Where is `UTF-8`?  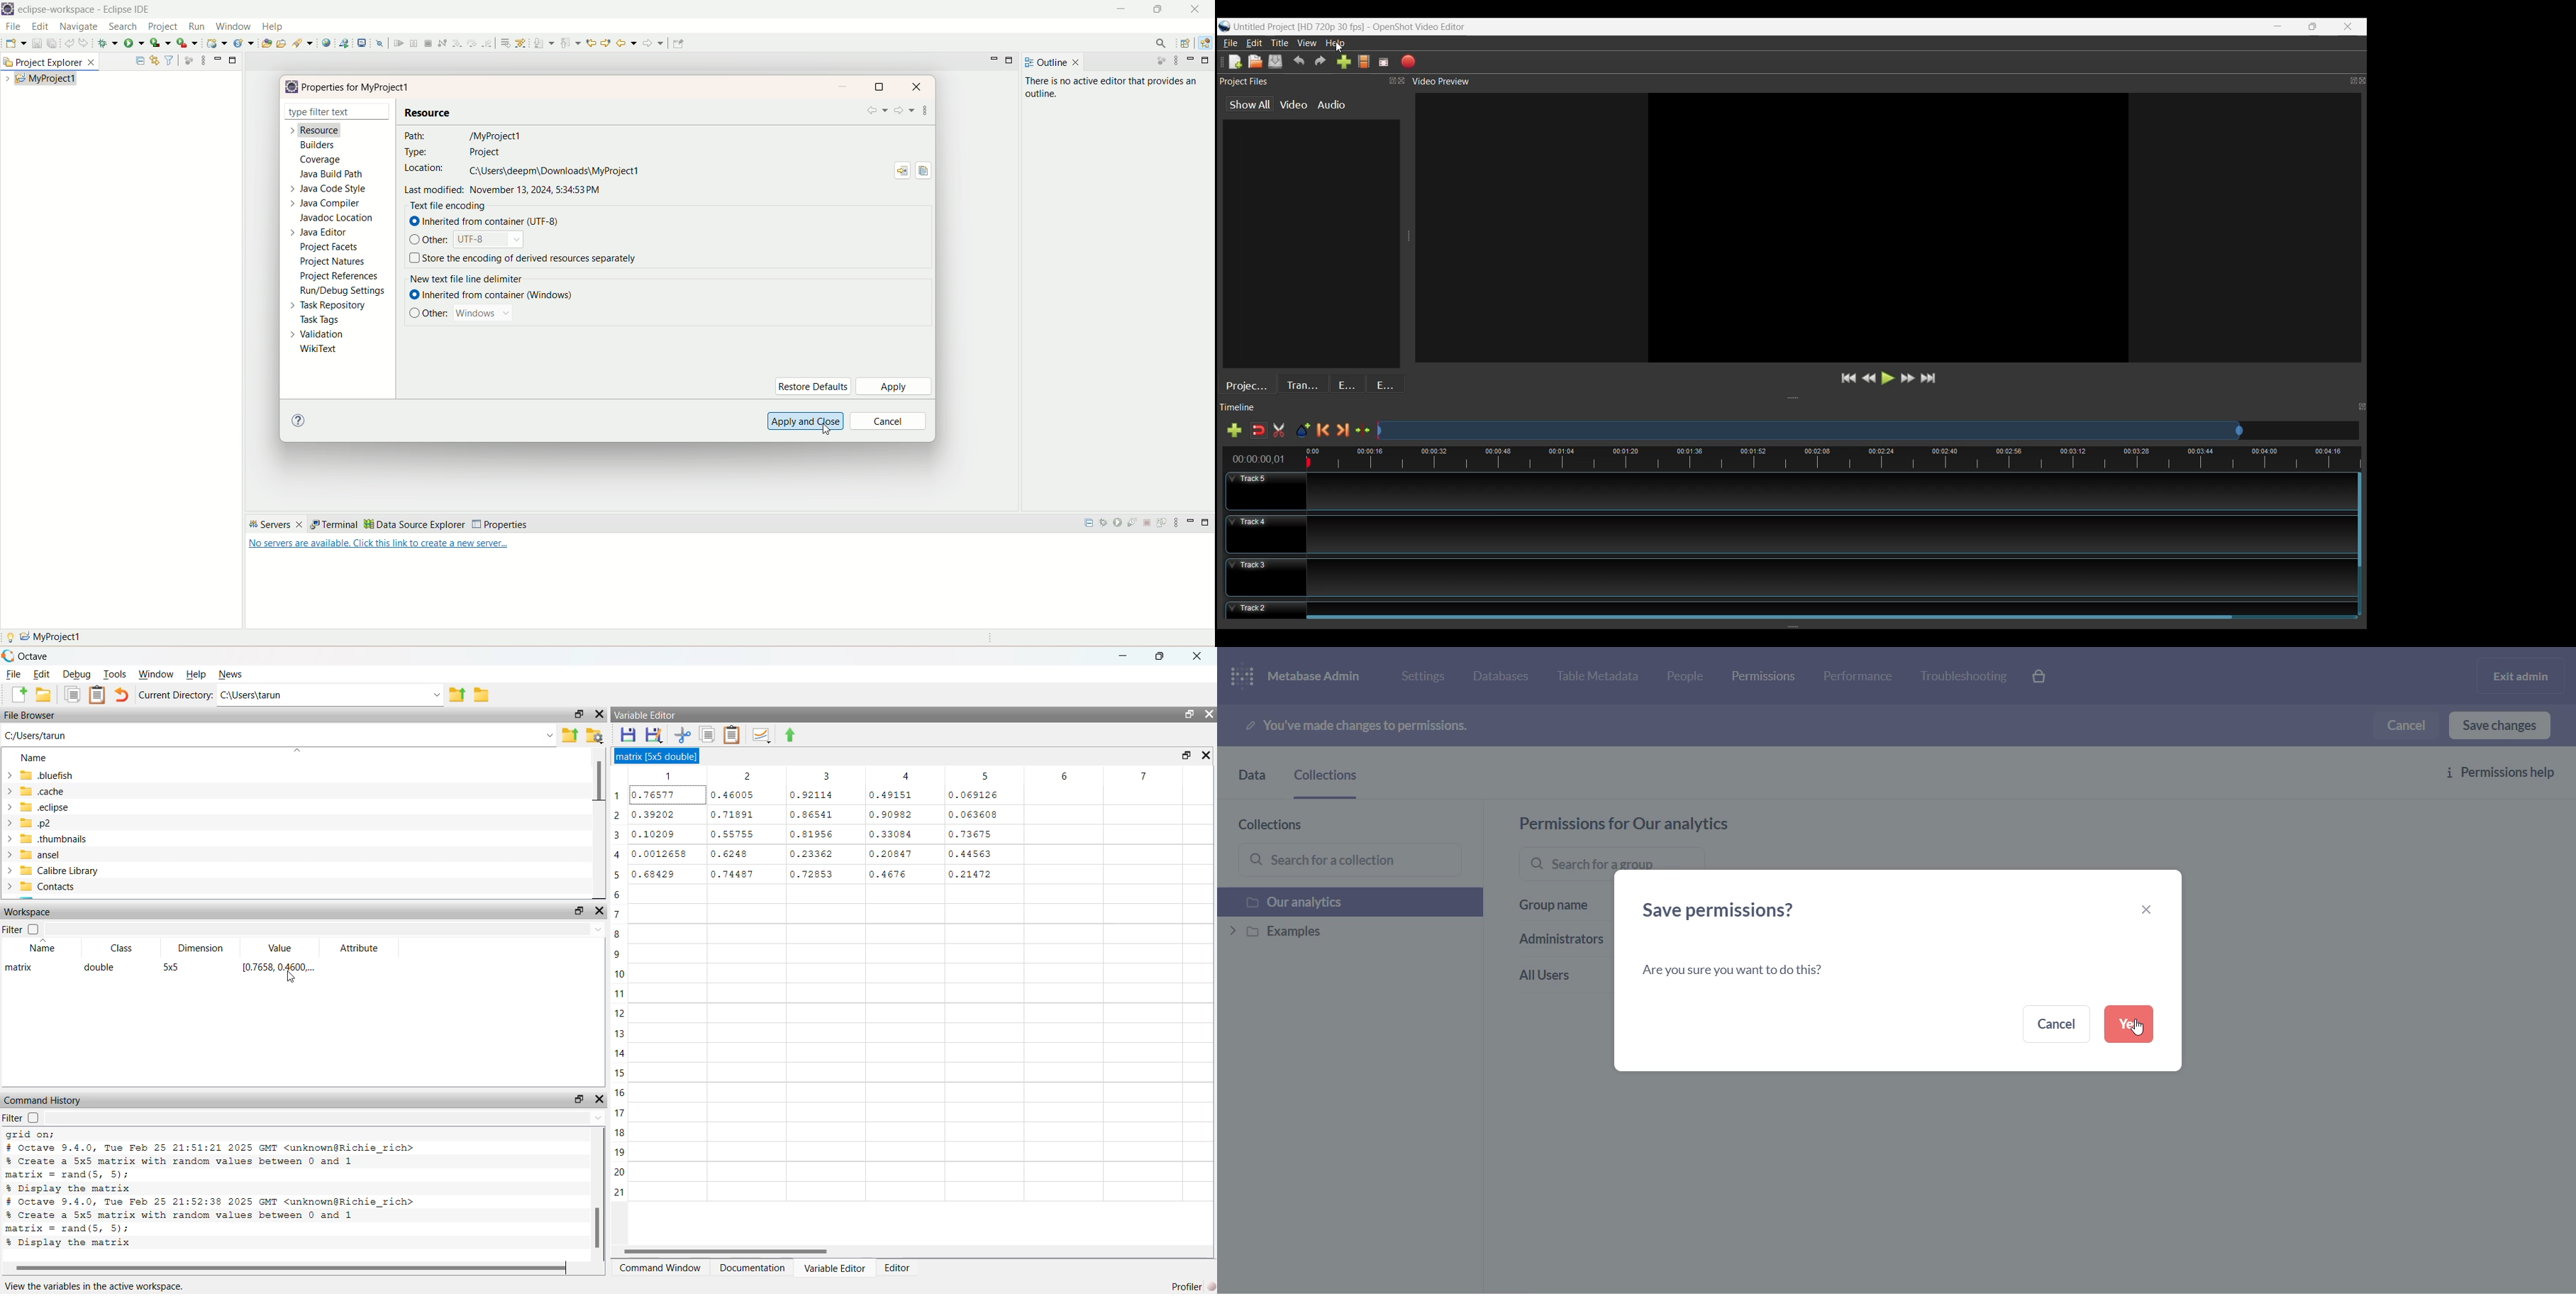
UTF-8 is located at coordinates (489, 241).